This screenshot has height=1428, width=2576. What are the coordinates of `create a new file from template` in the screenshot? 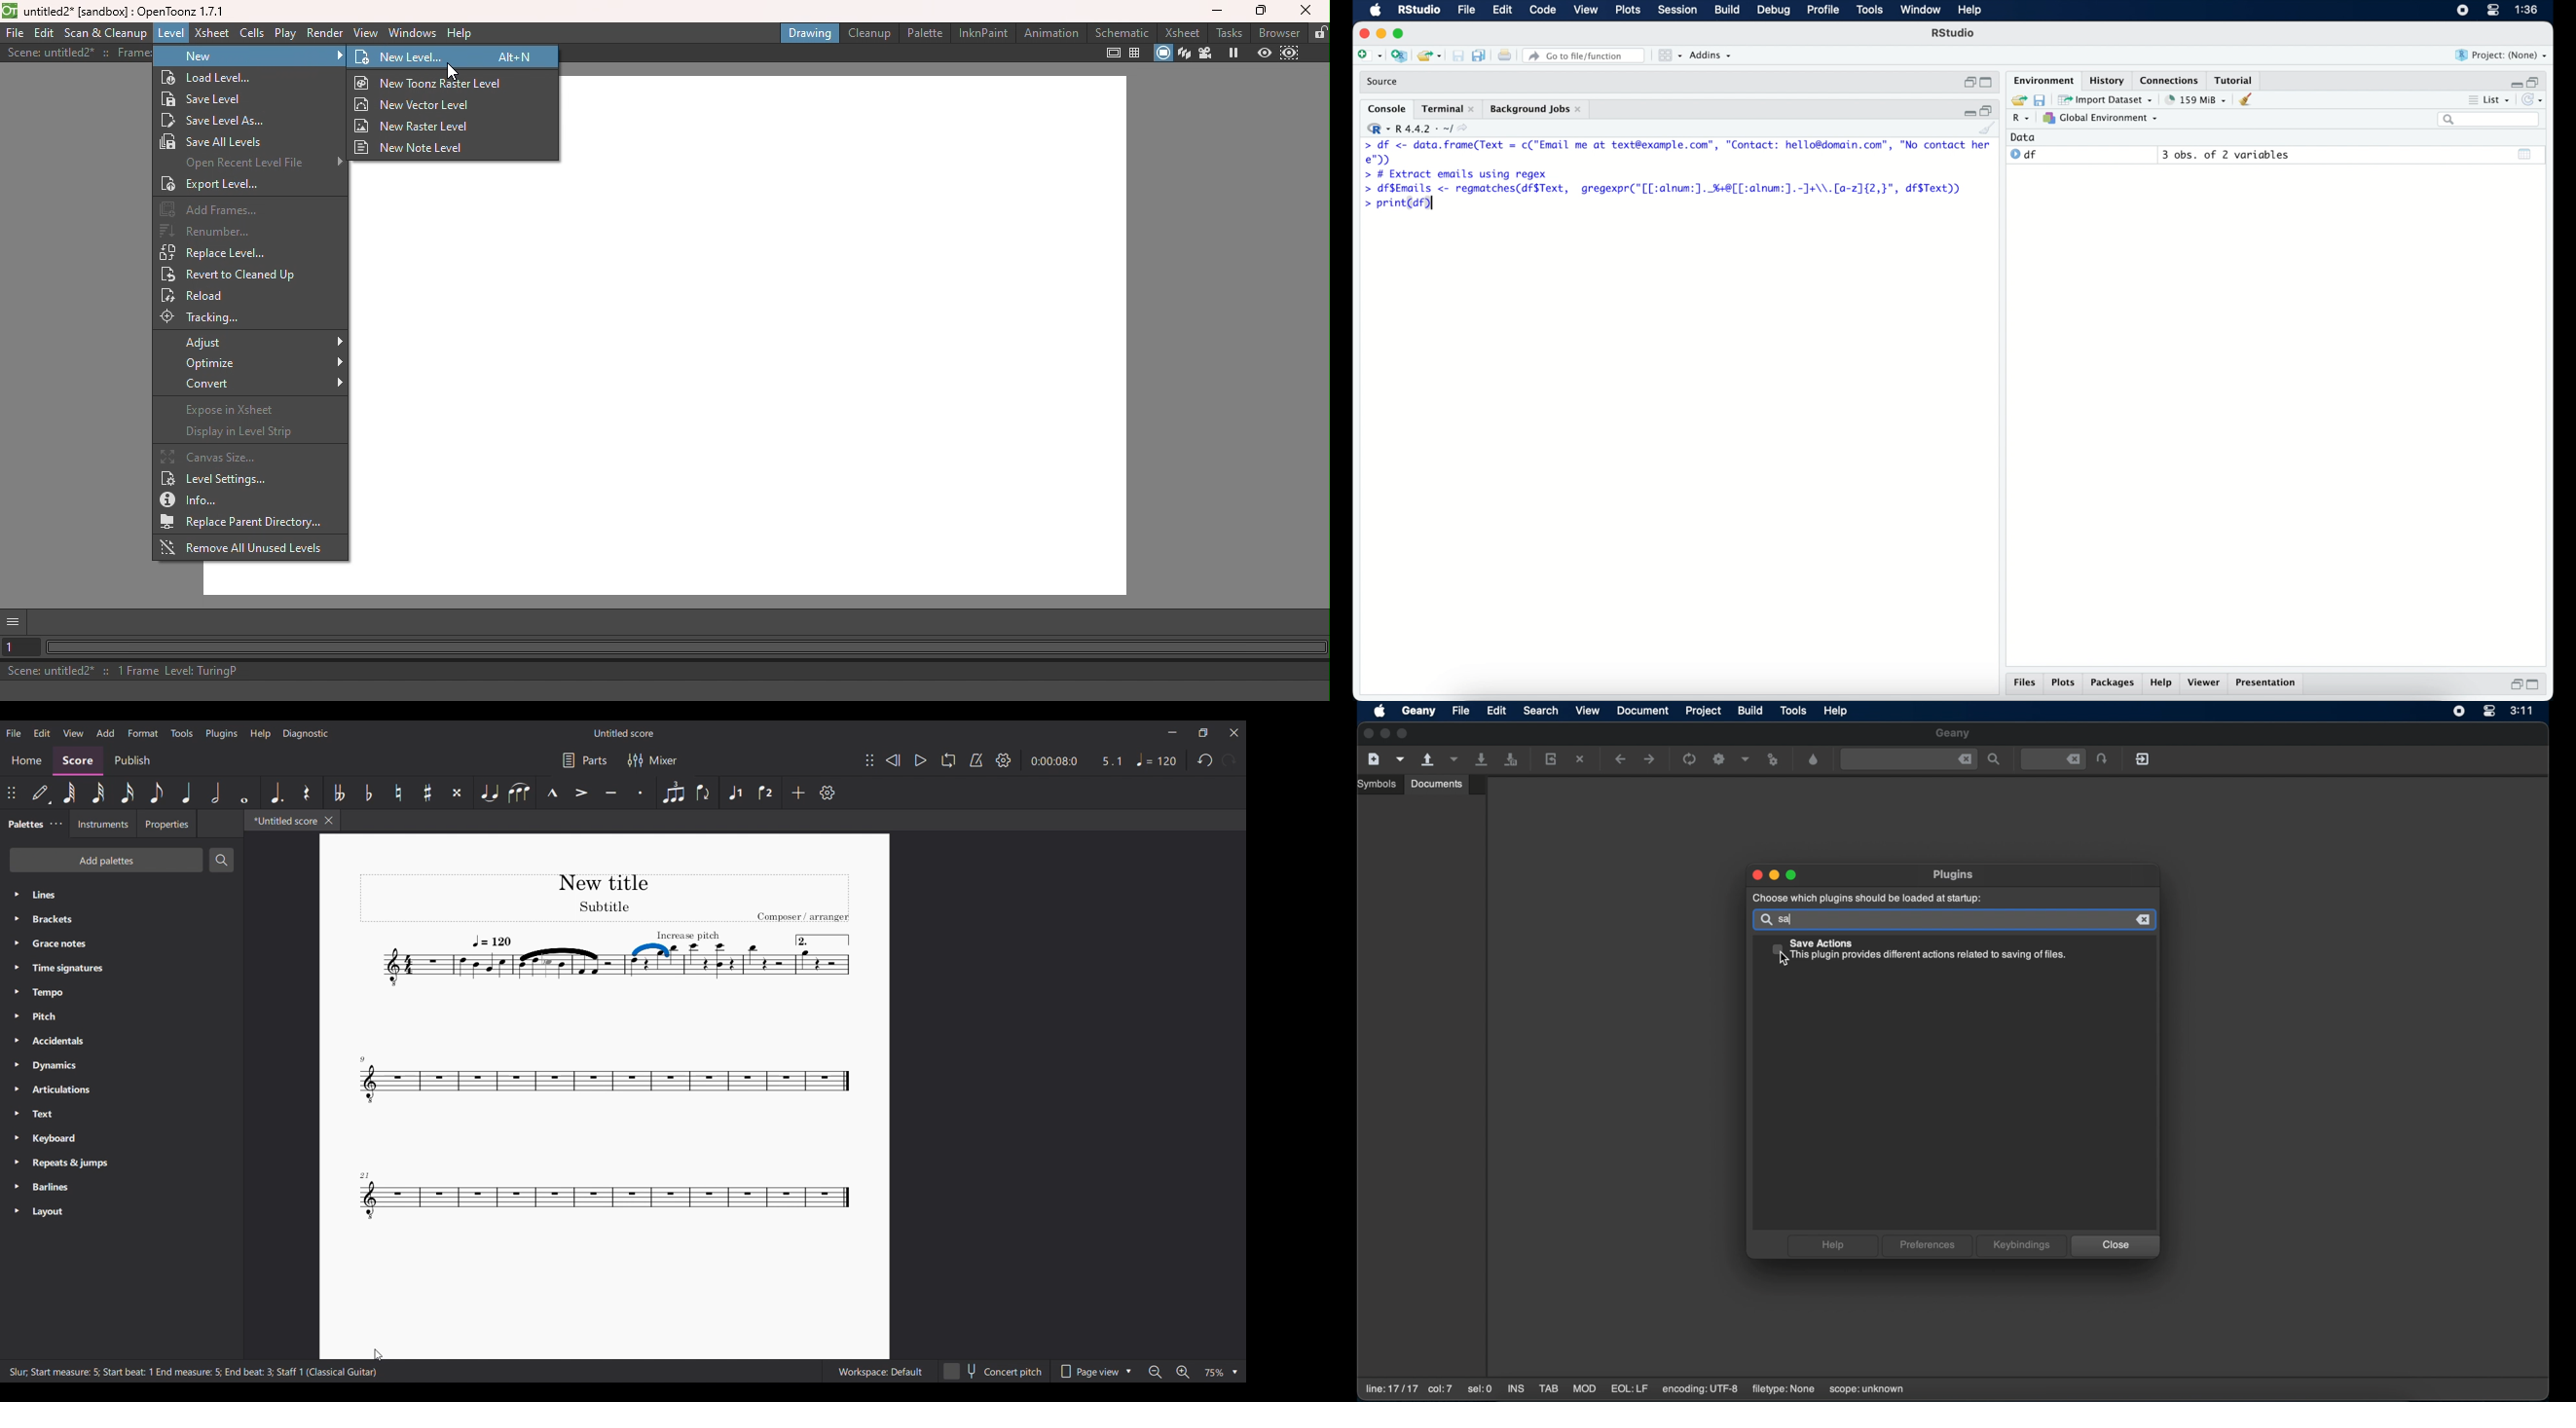 It's located at (1401, 759).